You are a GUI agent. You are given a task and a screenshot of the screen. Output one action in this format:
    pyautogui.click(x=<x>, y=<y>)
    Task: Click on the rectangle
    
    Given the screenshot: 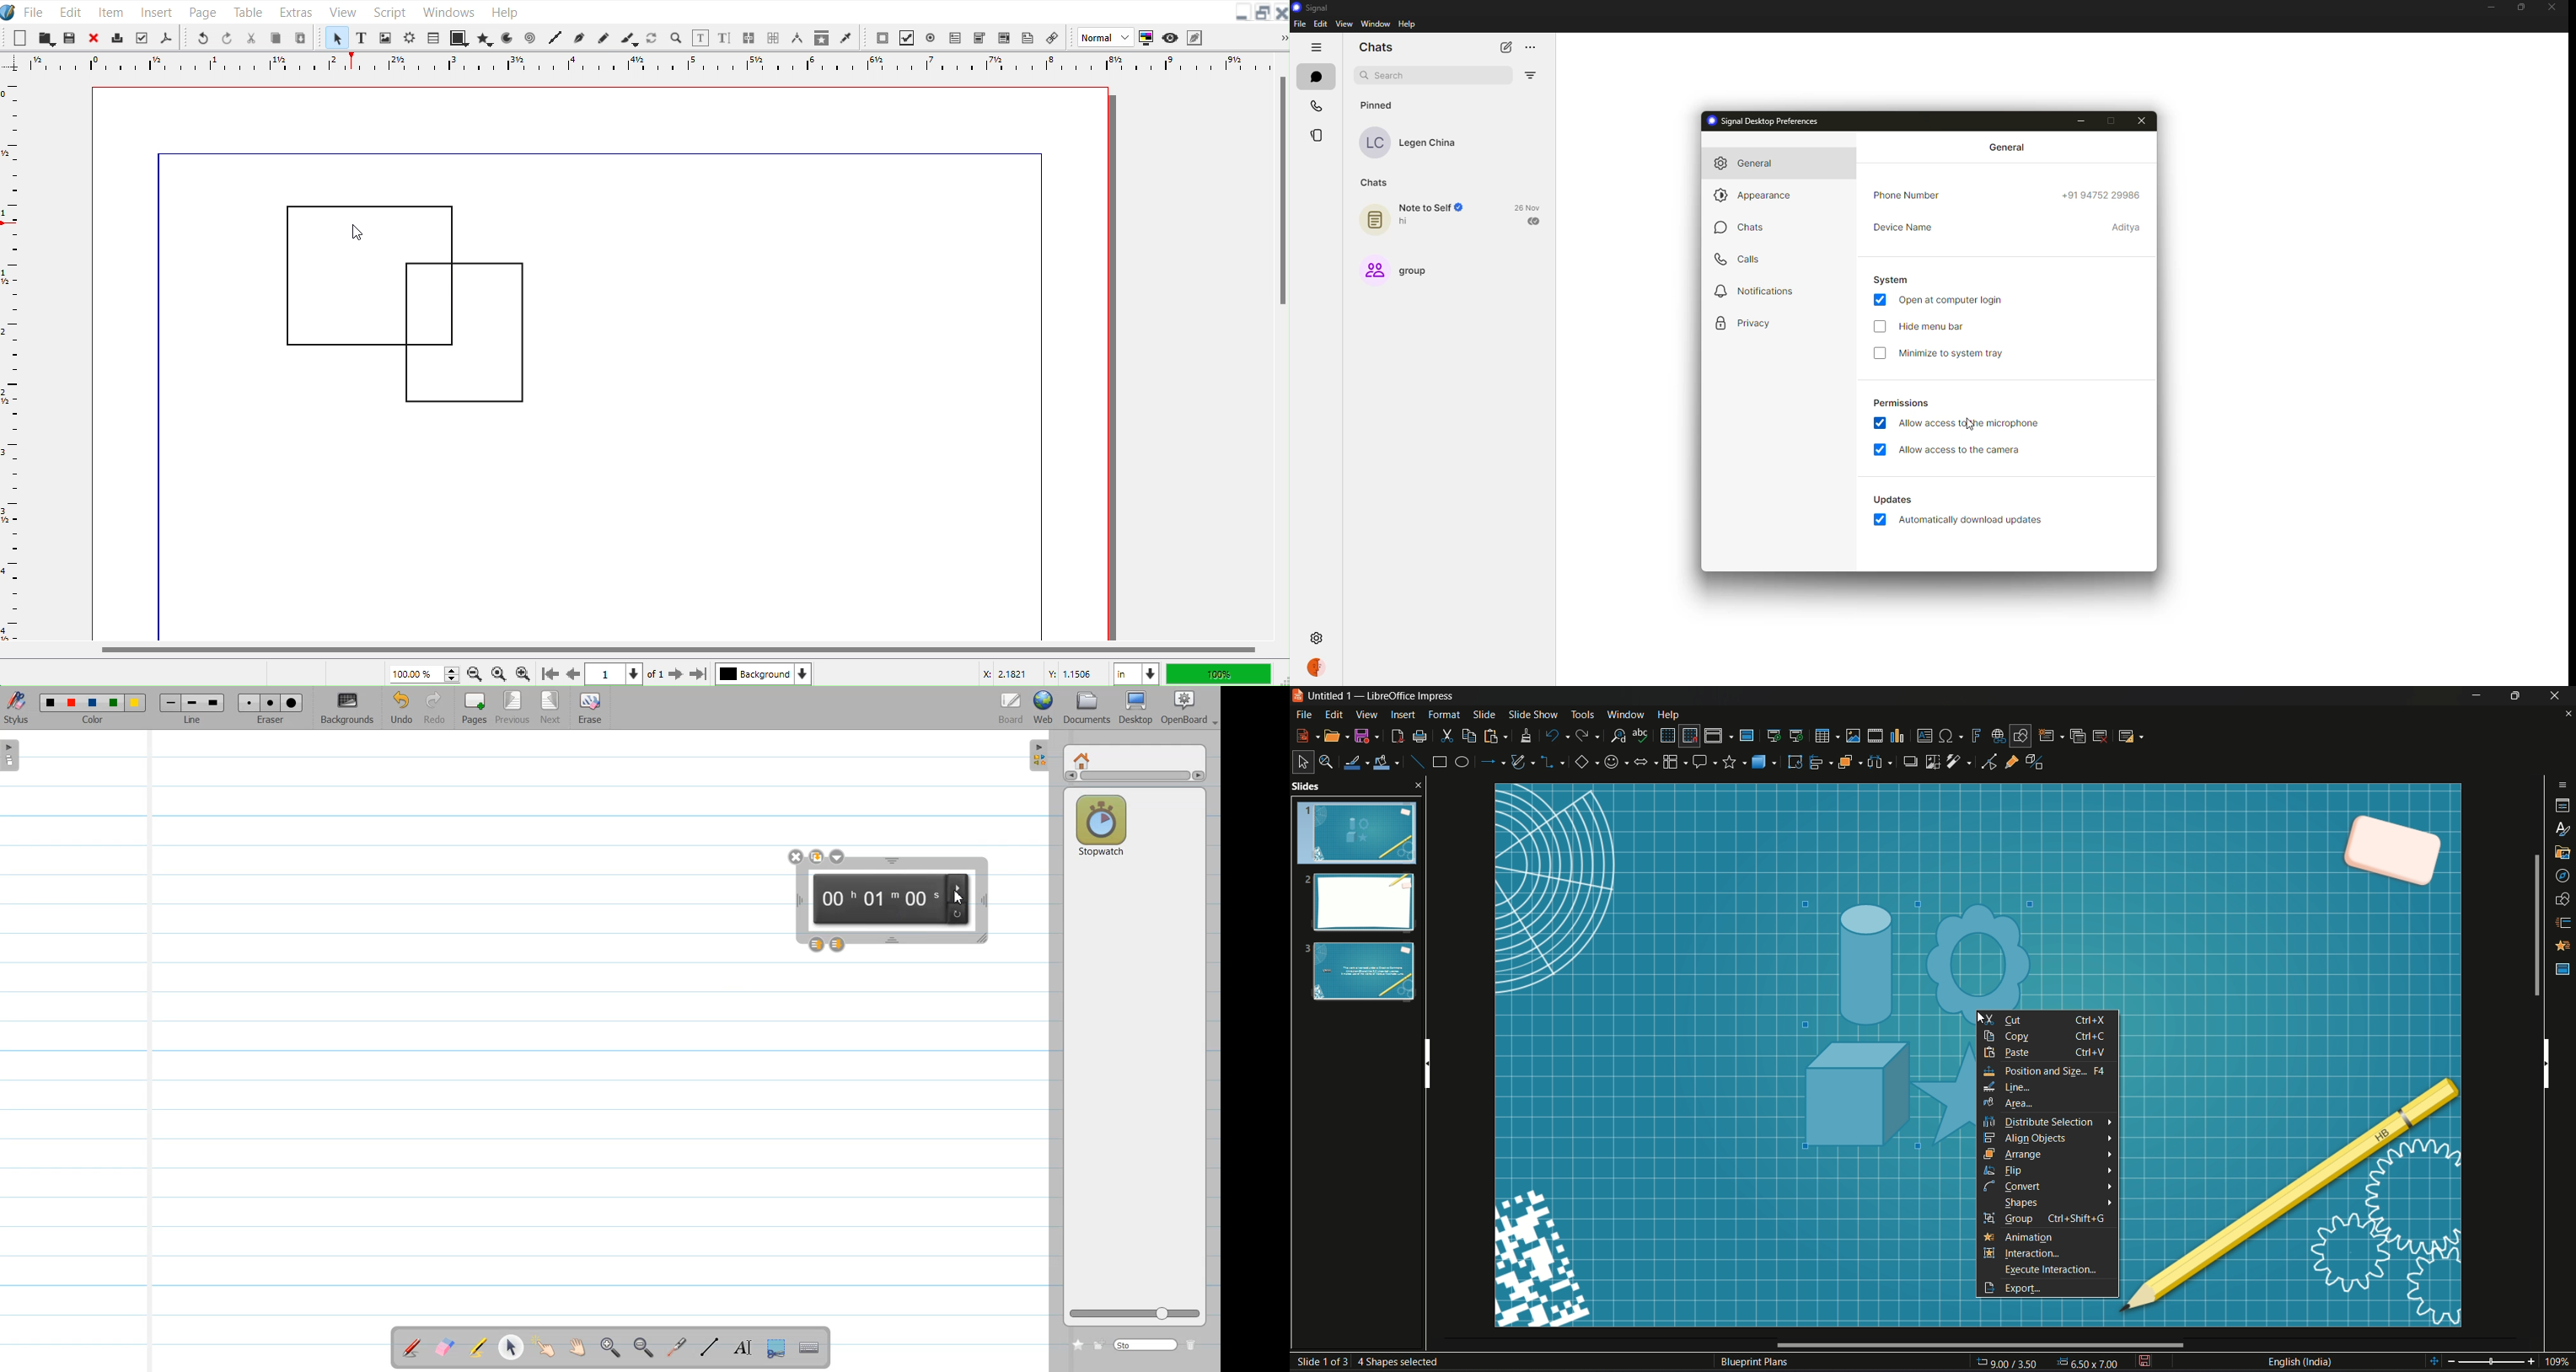 What is the action you would take?
    pyautogui.click(x=1439, y=761)
    